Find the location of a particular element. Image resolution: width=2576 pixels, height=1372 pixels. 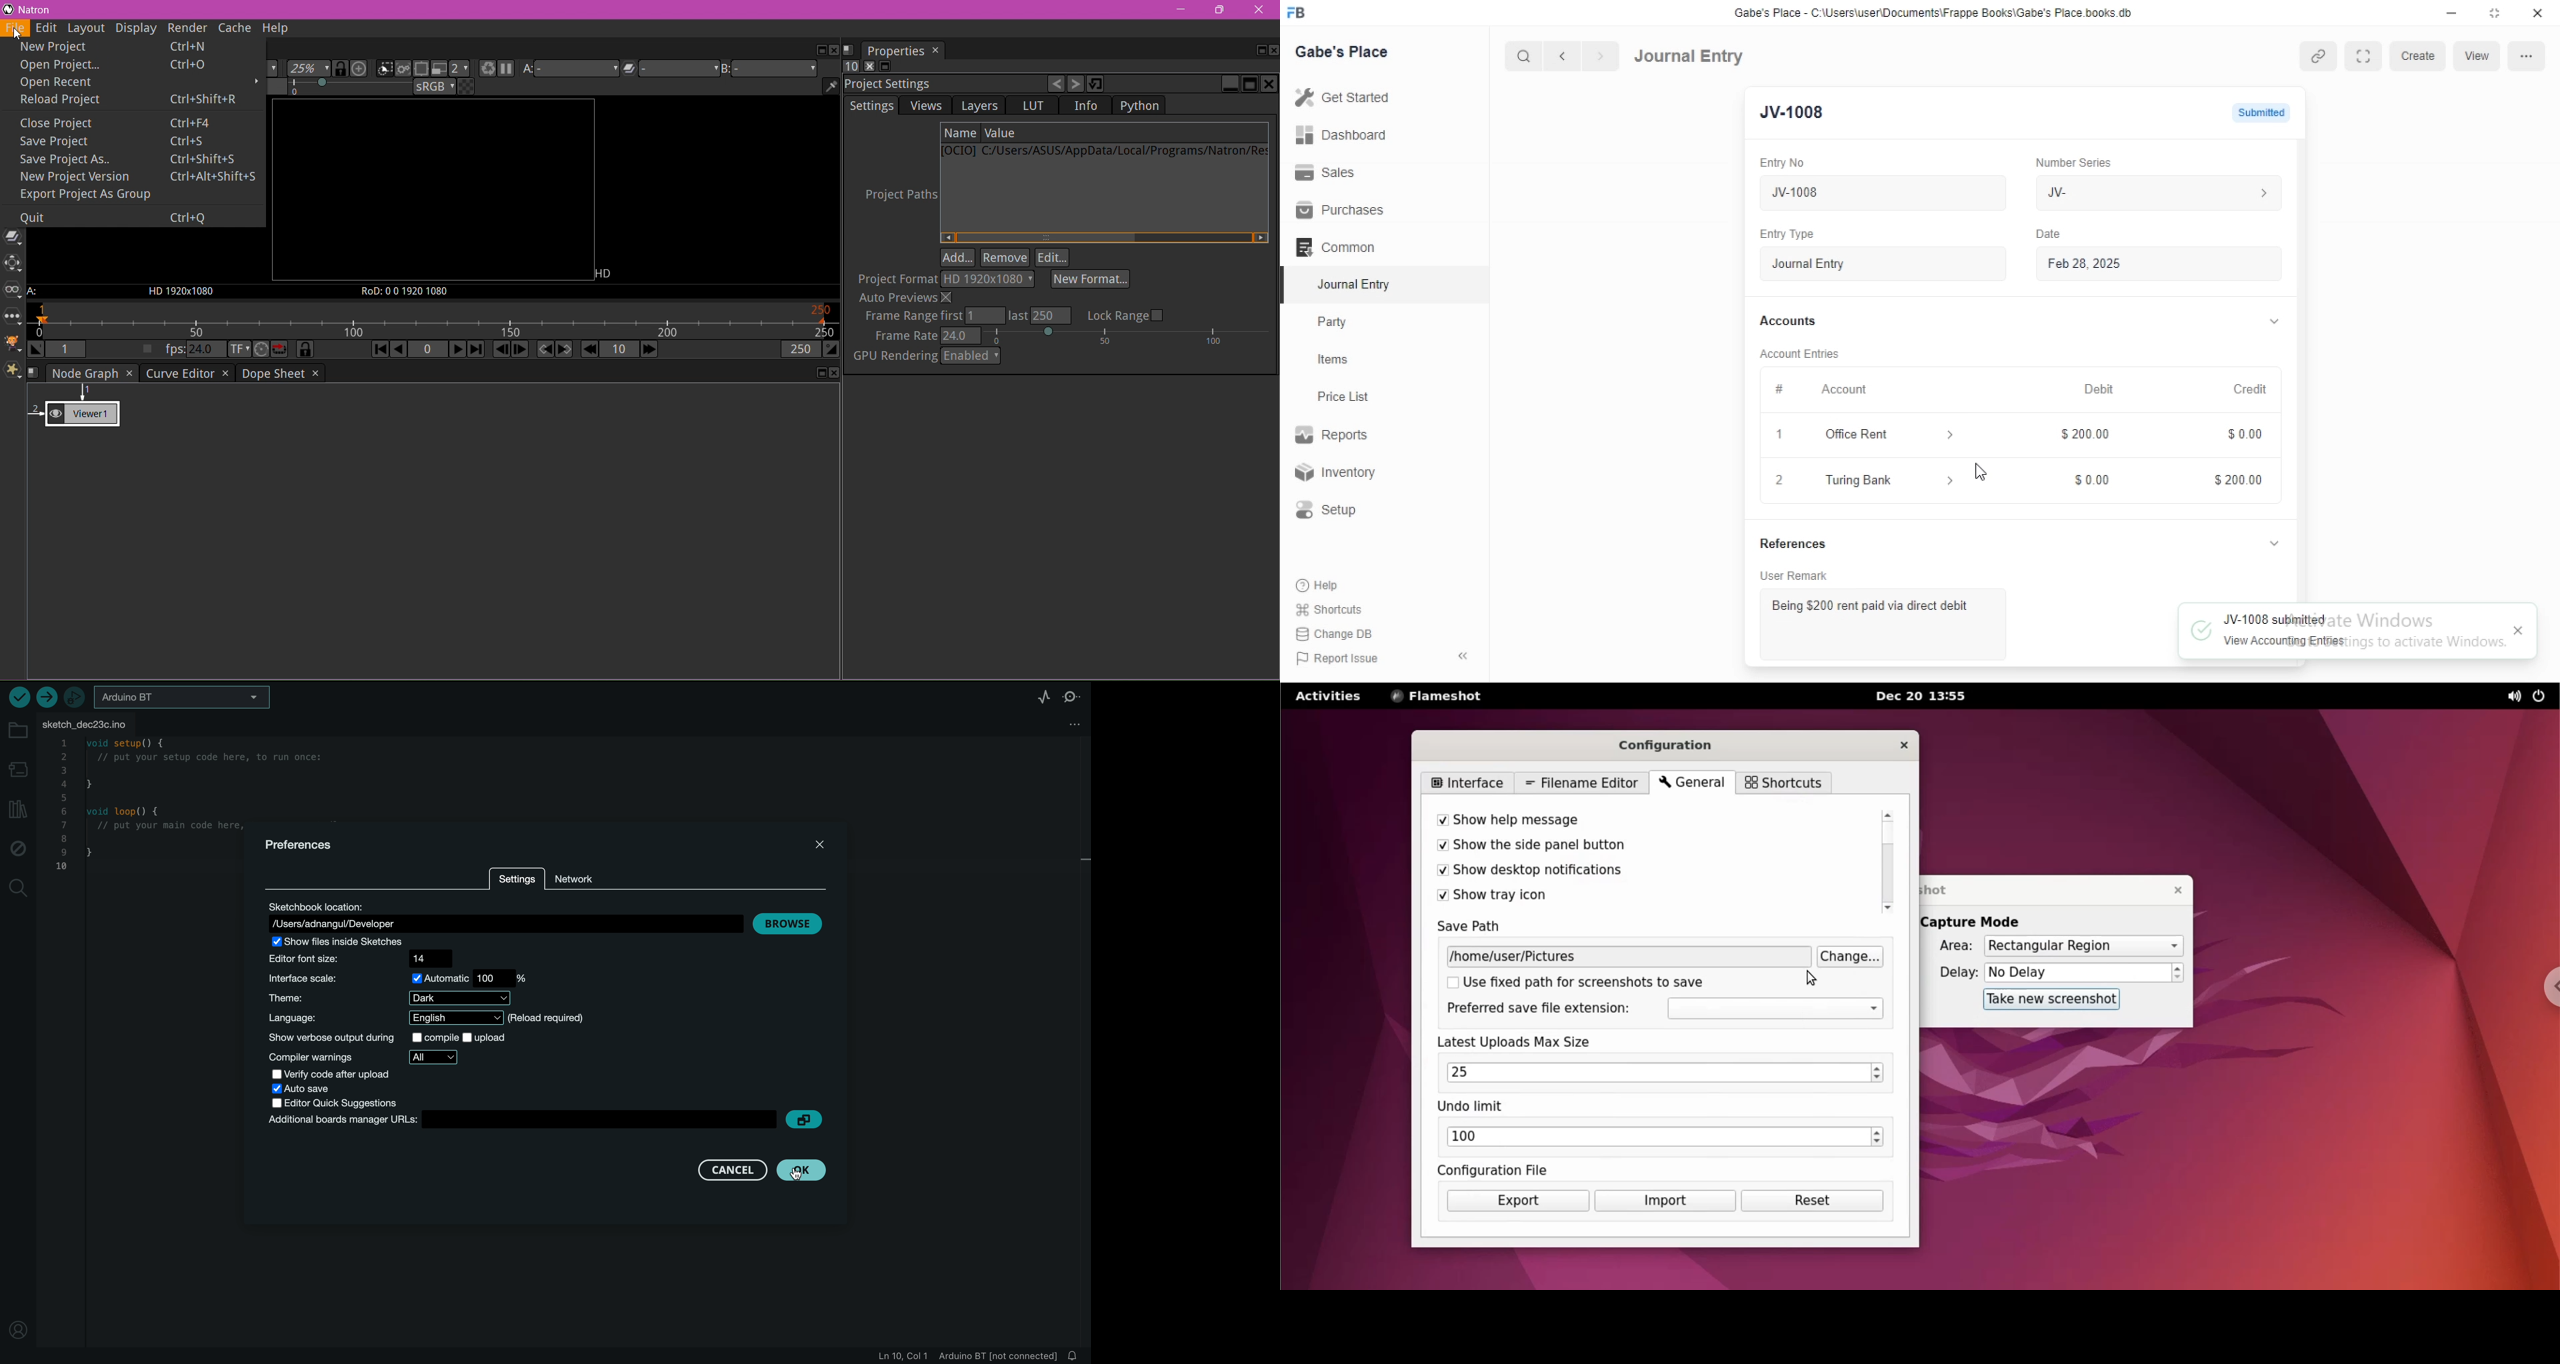

close is located at coordinates (2538, 11).